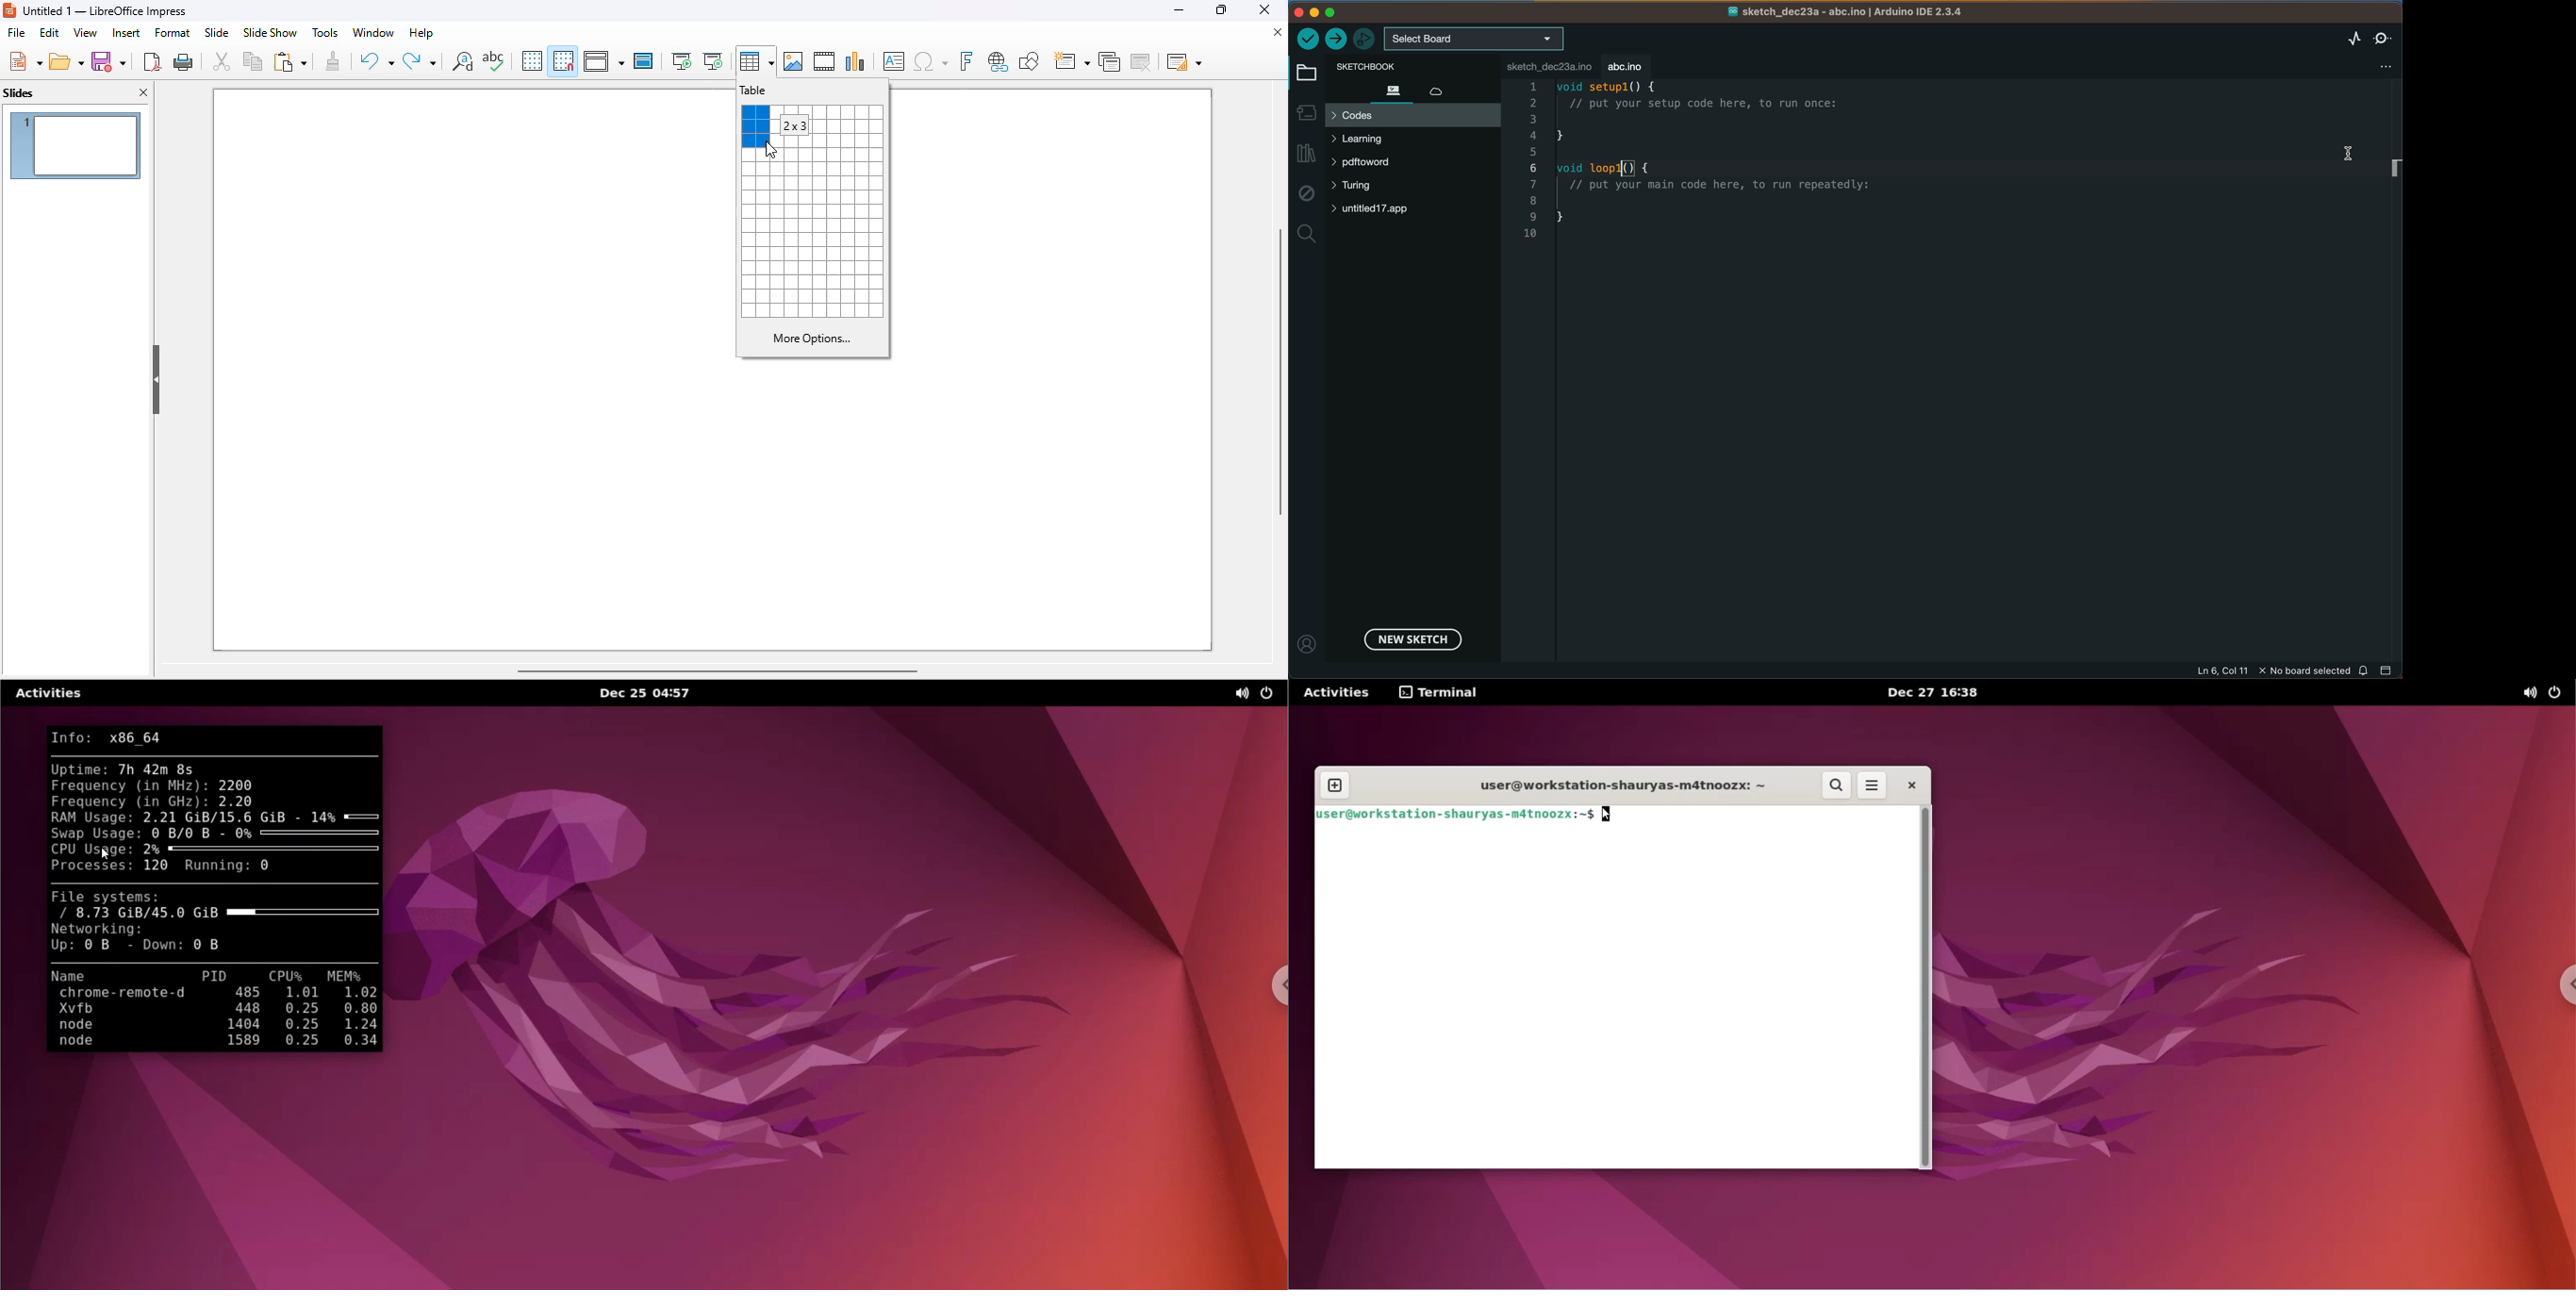  What do you see at coordinates (1838, 786) in the screenshot?
I see `search` at bounding box center [1838, 786].